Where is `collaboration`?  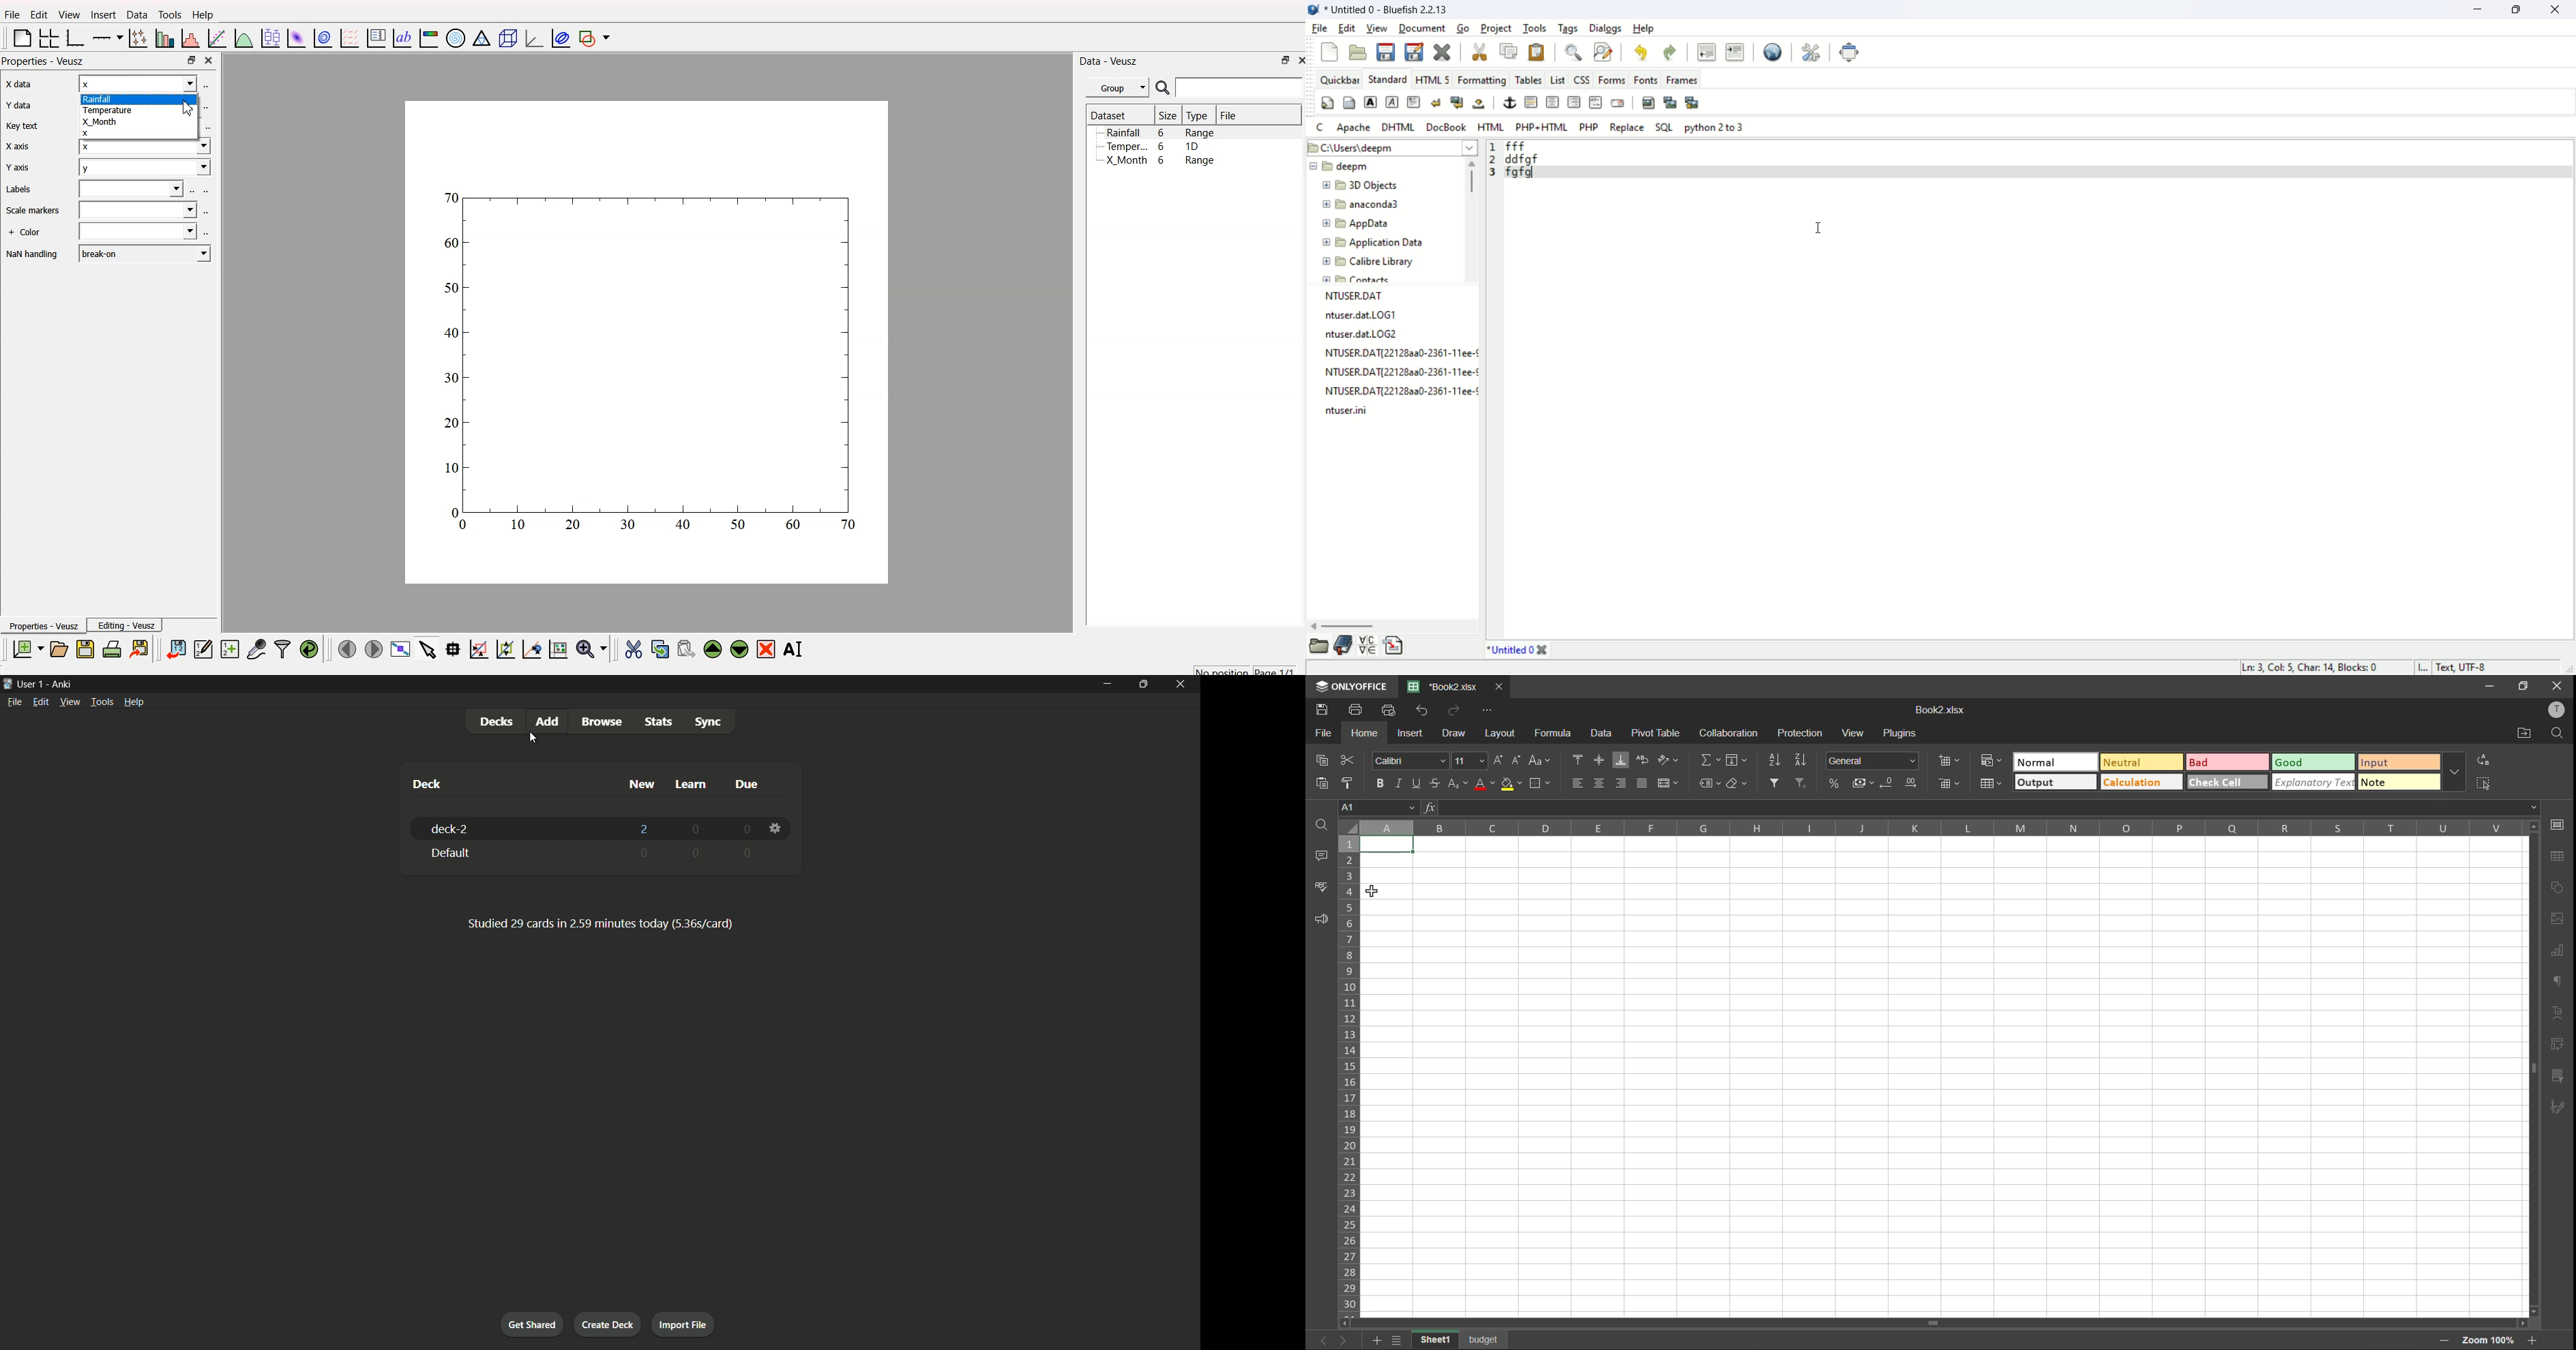 collaboration is located at coordinates (1727, 735).